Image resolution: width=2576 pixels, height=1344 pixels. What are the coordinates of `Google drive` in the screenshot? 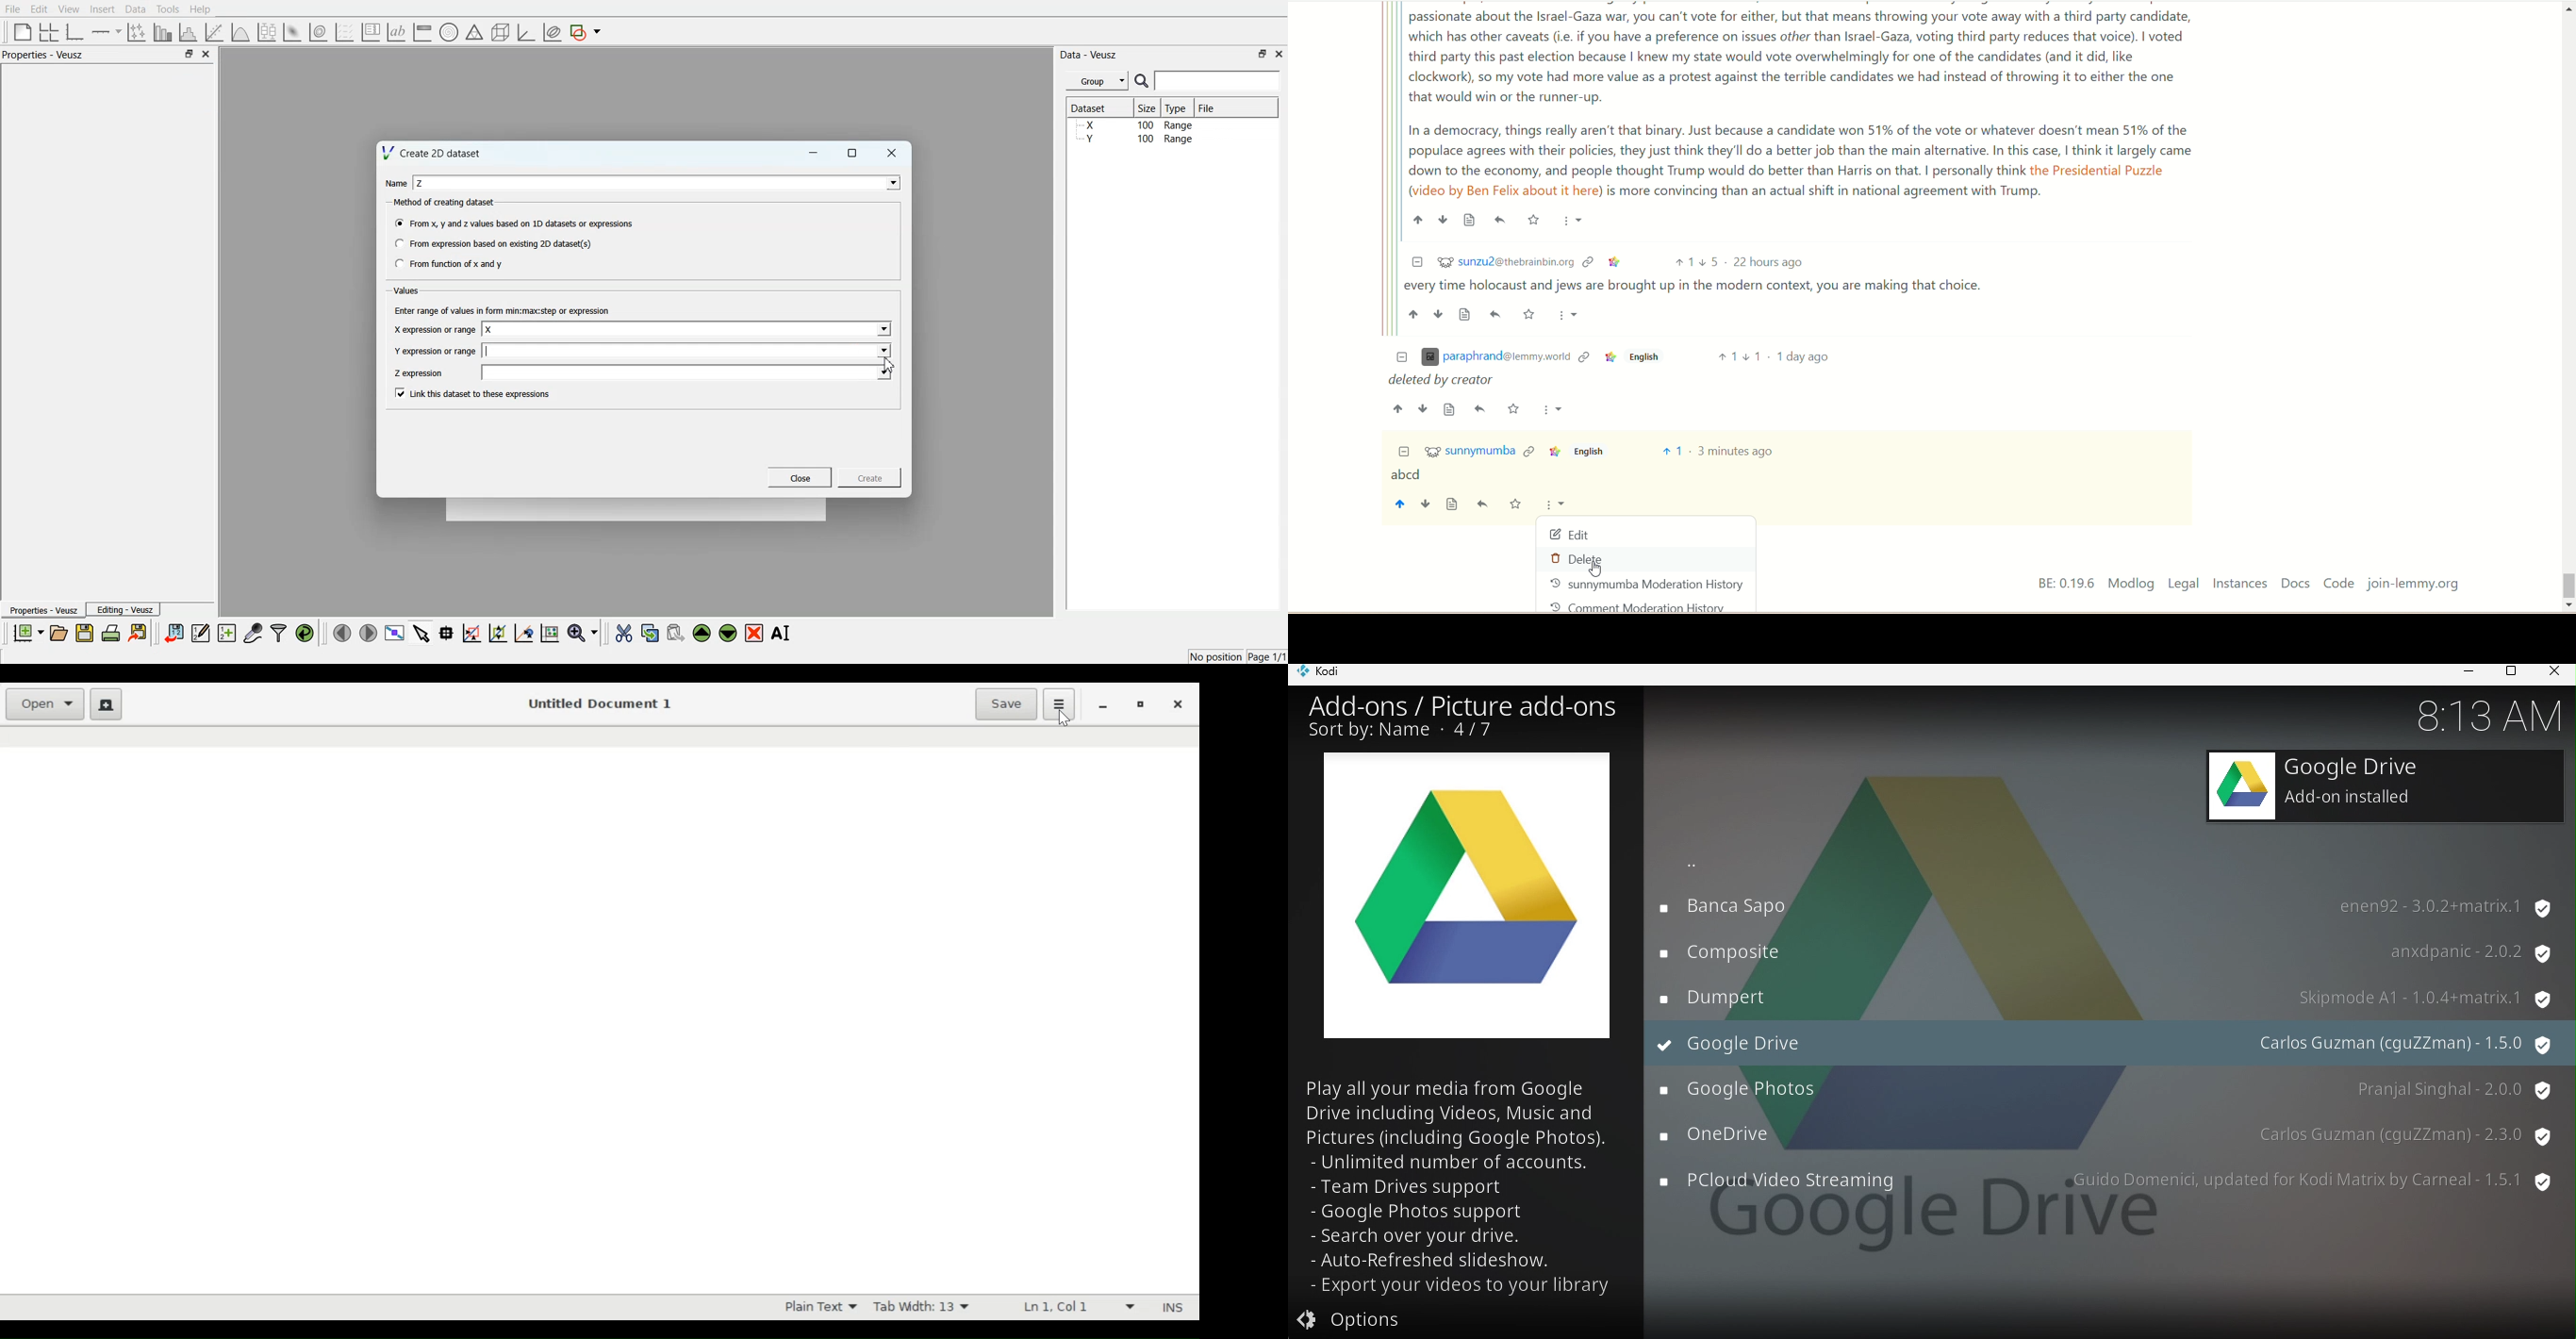 It's located at (2112, 1041).